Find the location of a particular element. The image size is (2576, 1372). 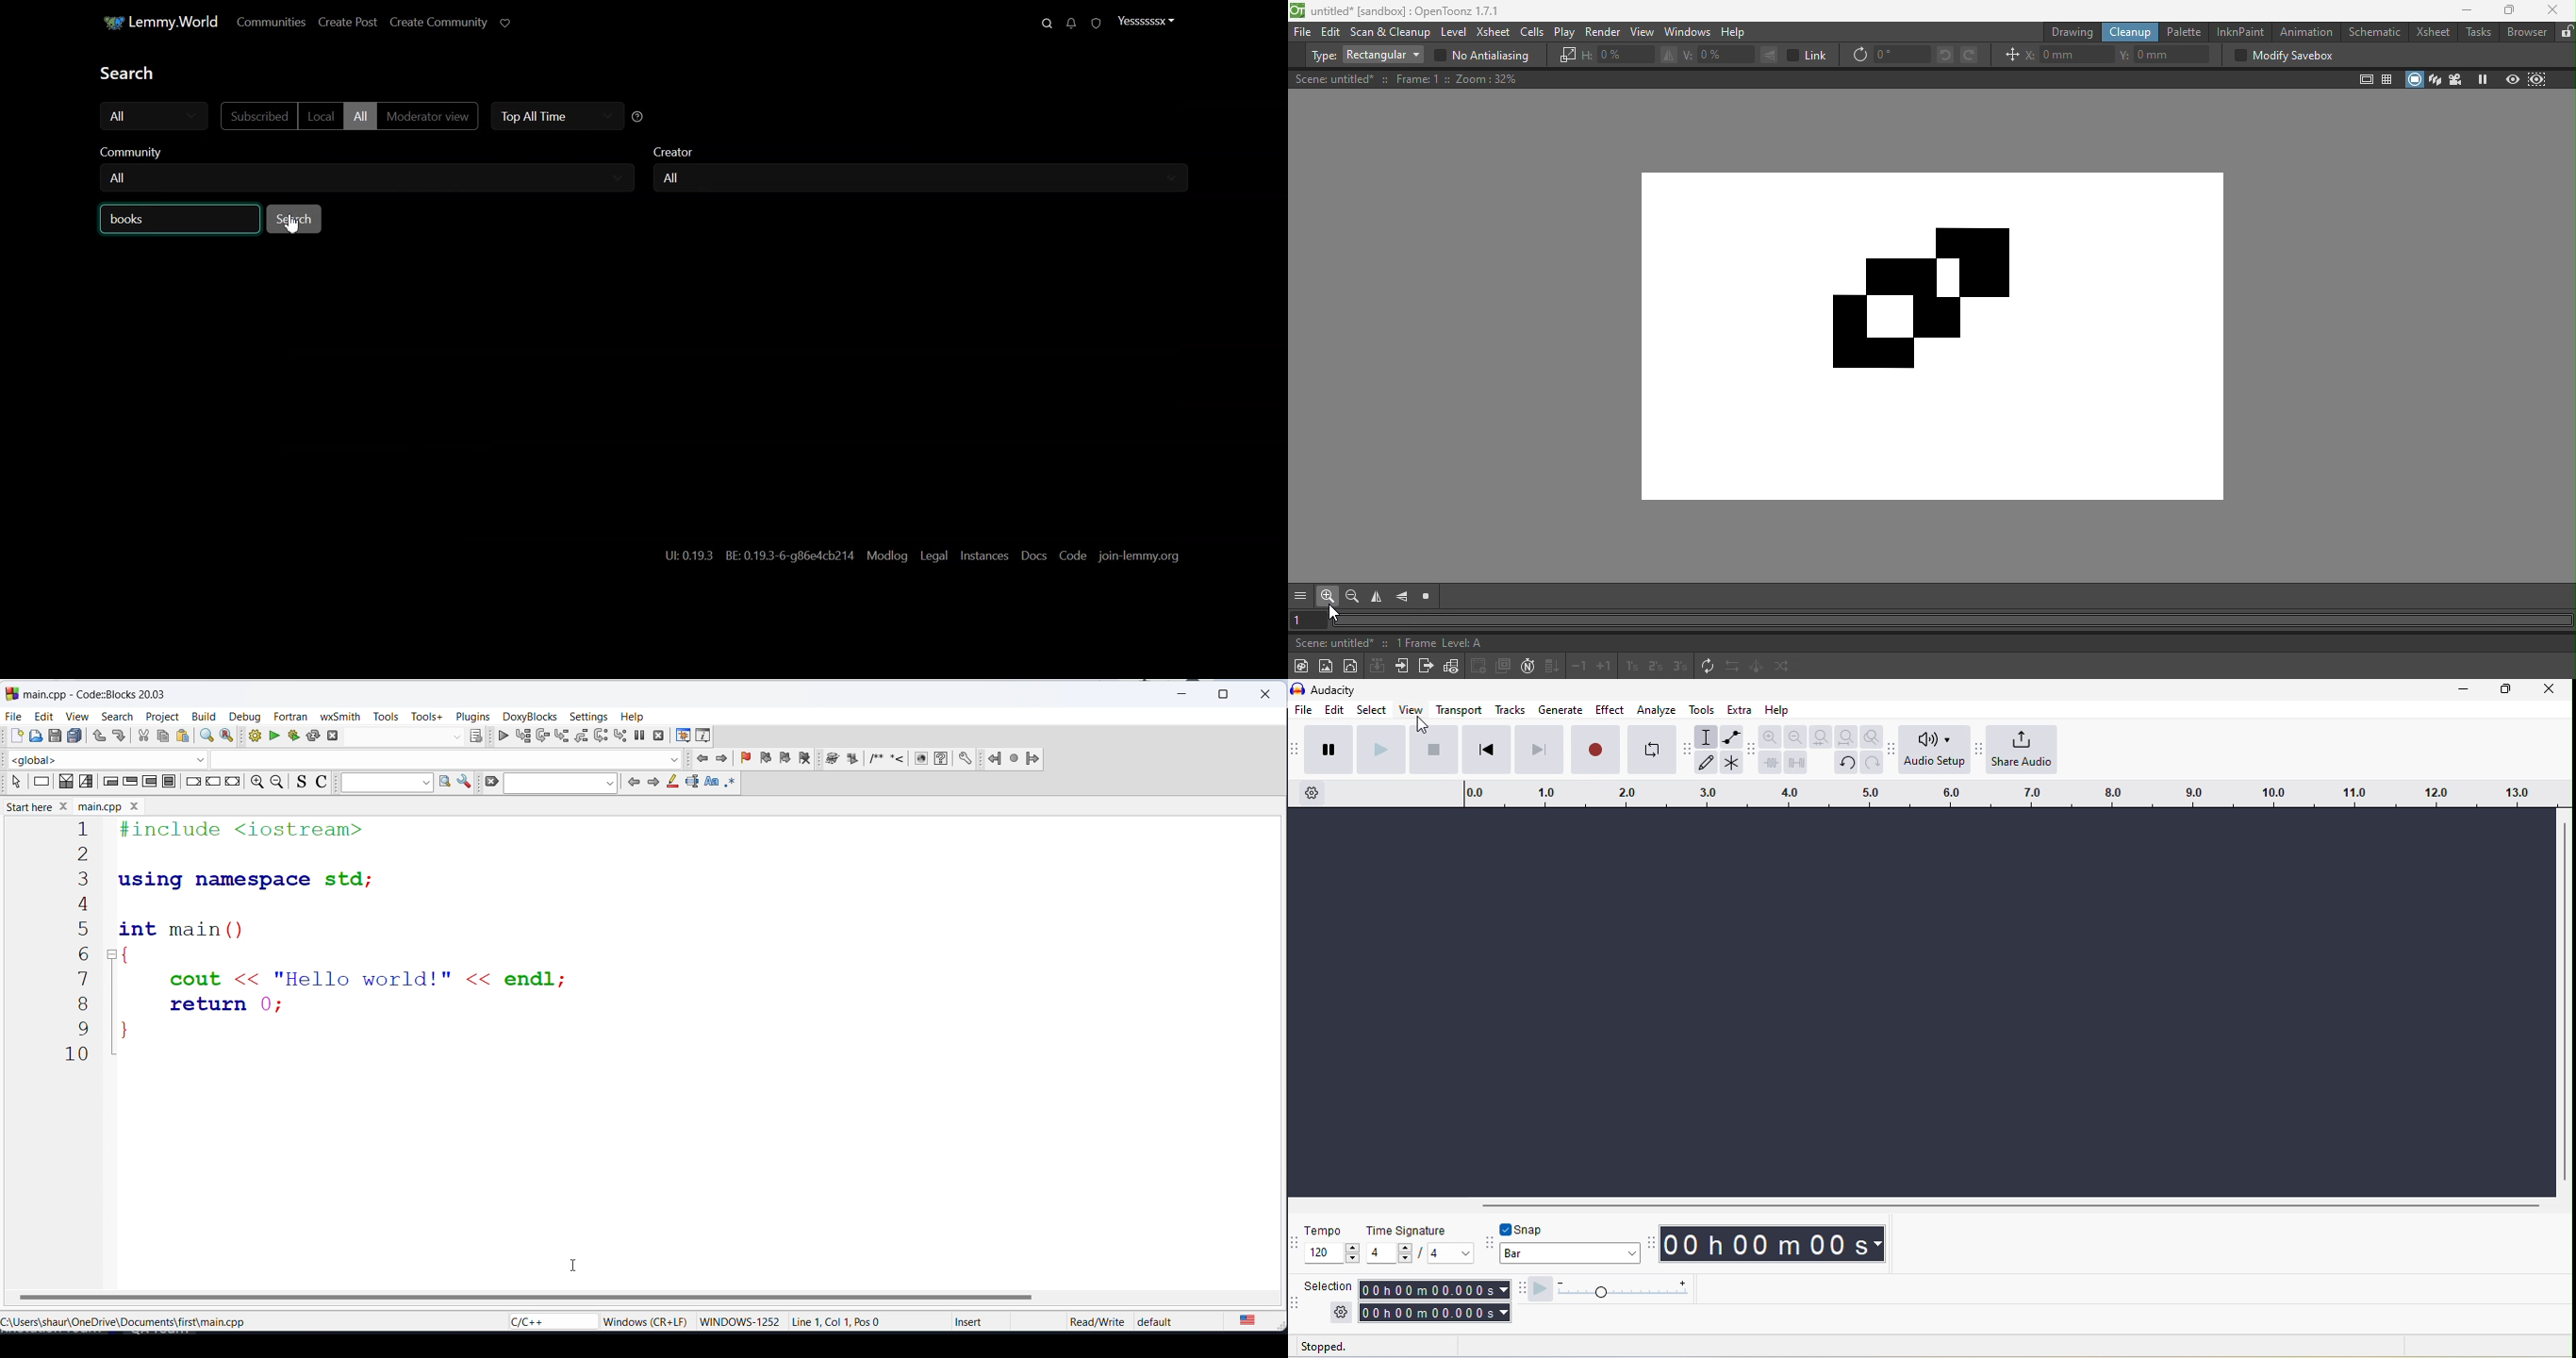

set time signature is located at coordinates (1390, 1253).